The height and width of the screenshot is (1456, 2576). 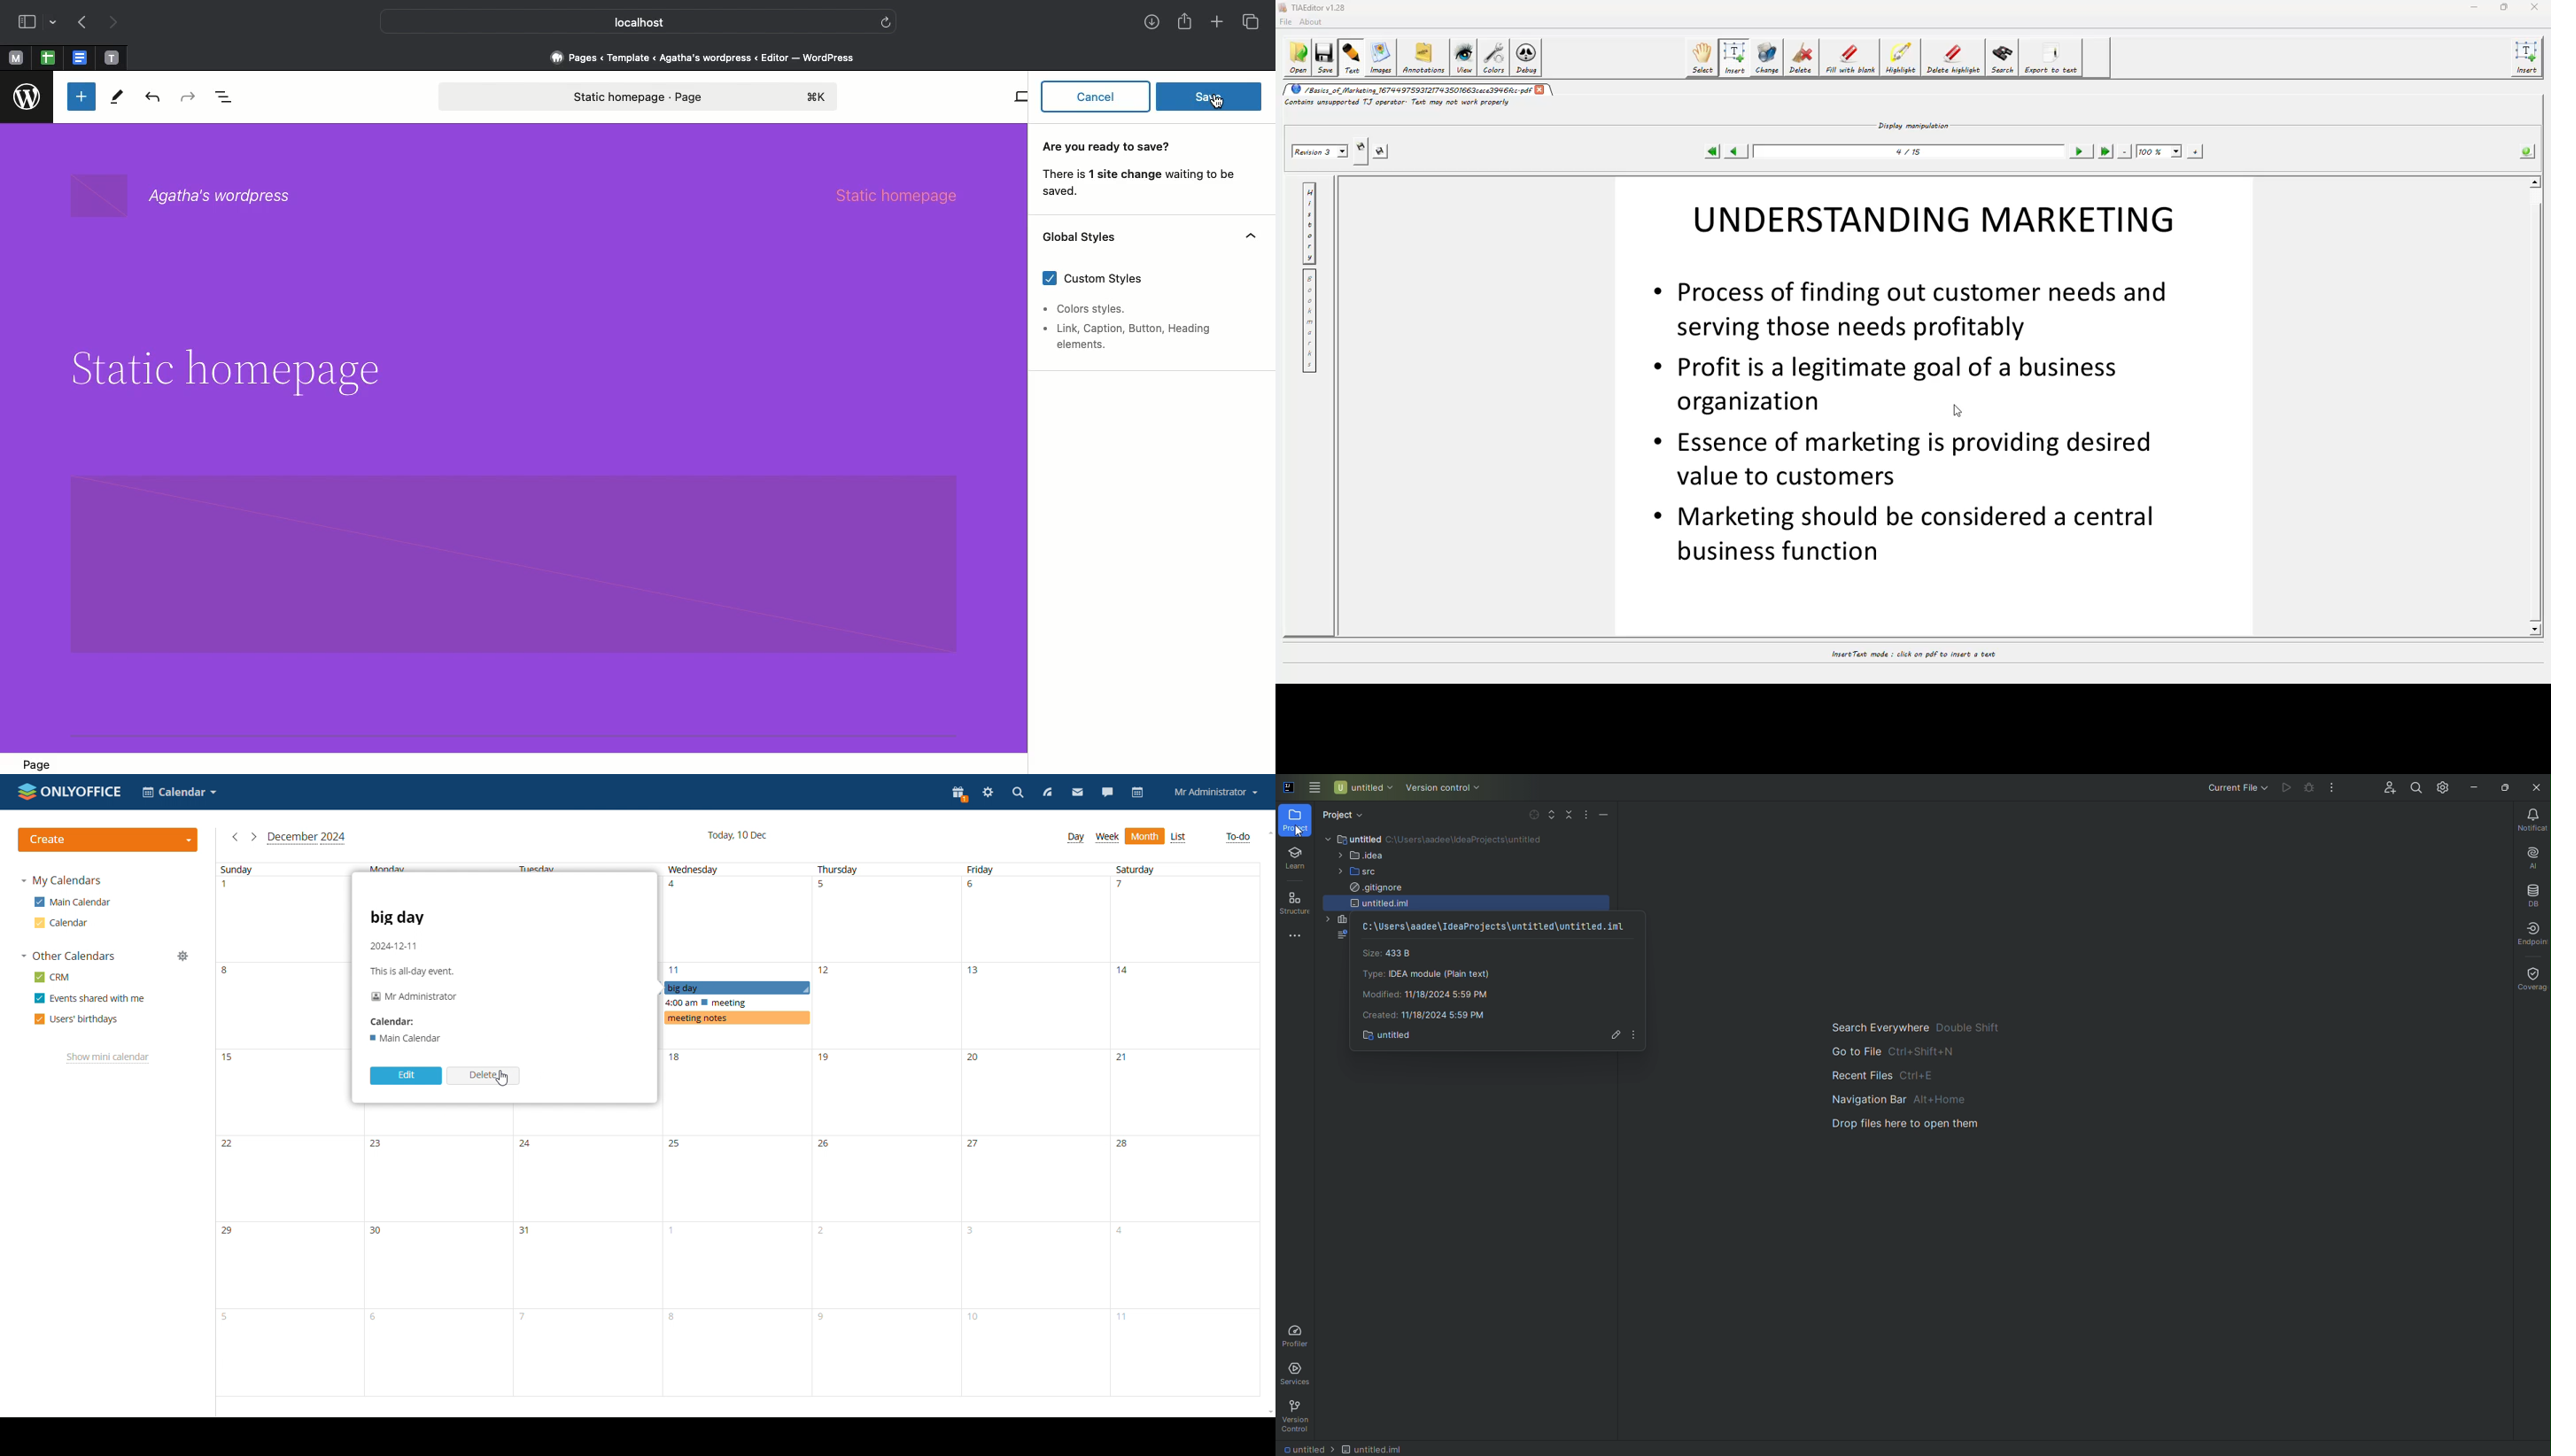 I want to click on Share, so click(x=1186, y=21).